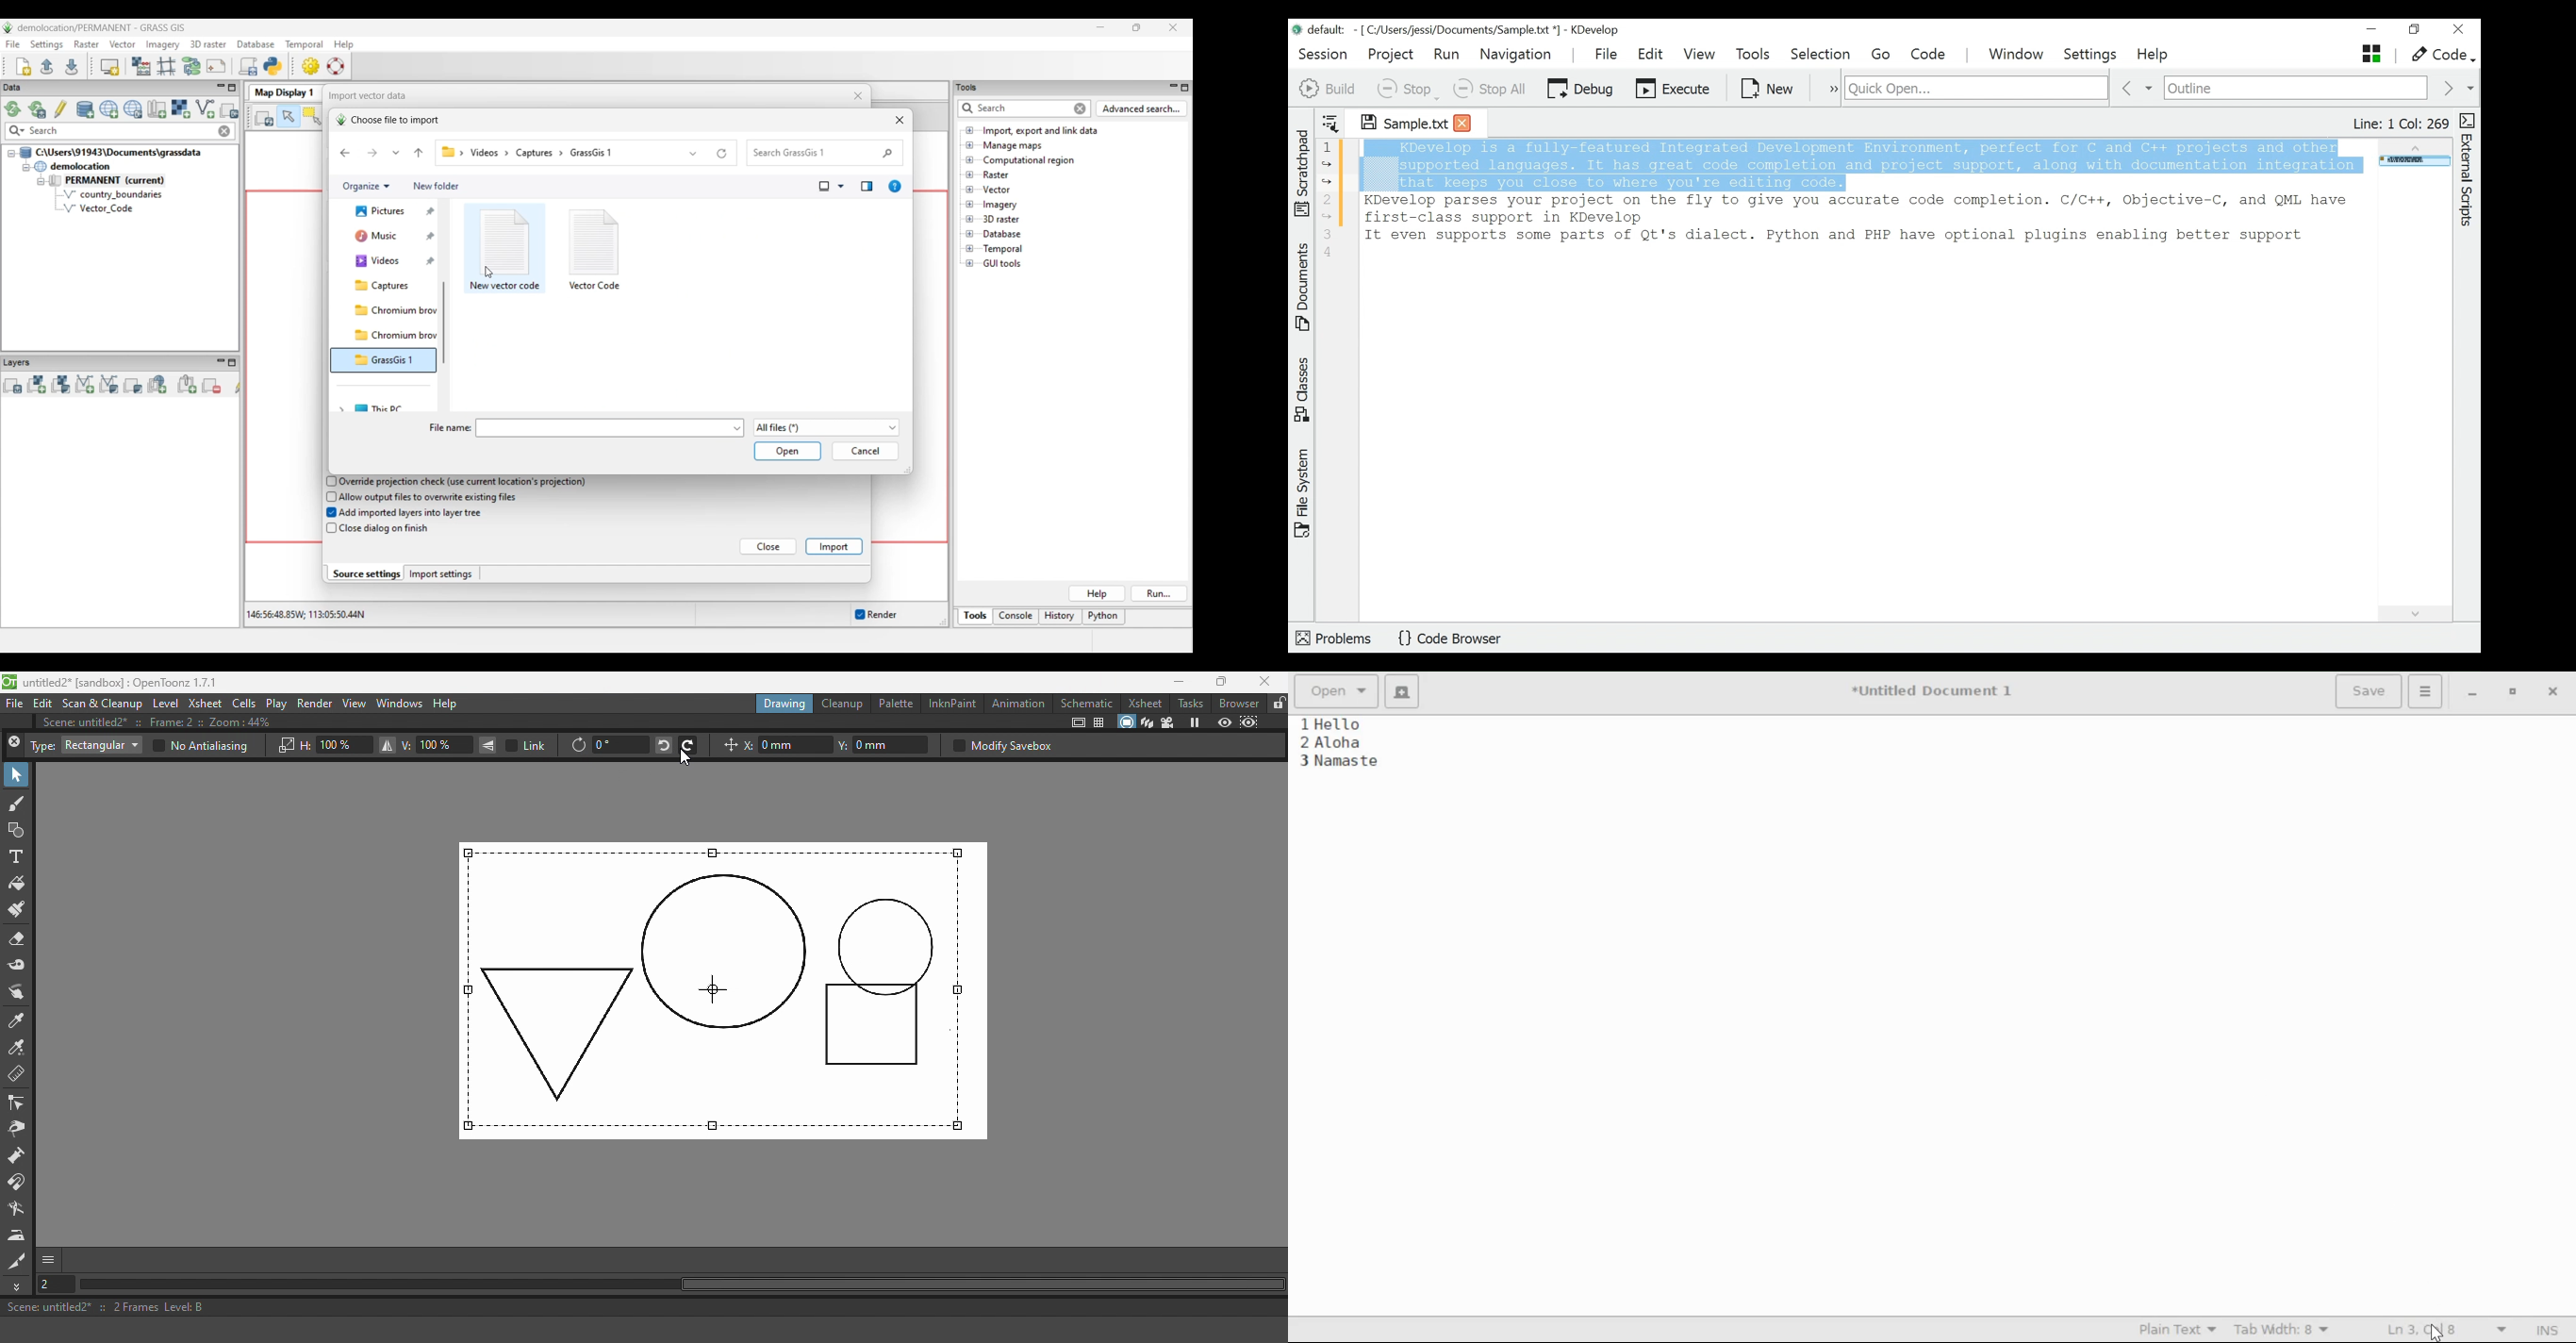 This screenshot has height=1344, width=2576. Describe the element at coordinates (728, 747) in the screenshot. I see `Position` at that location.